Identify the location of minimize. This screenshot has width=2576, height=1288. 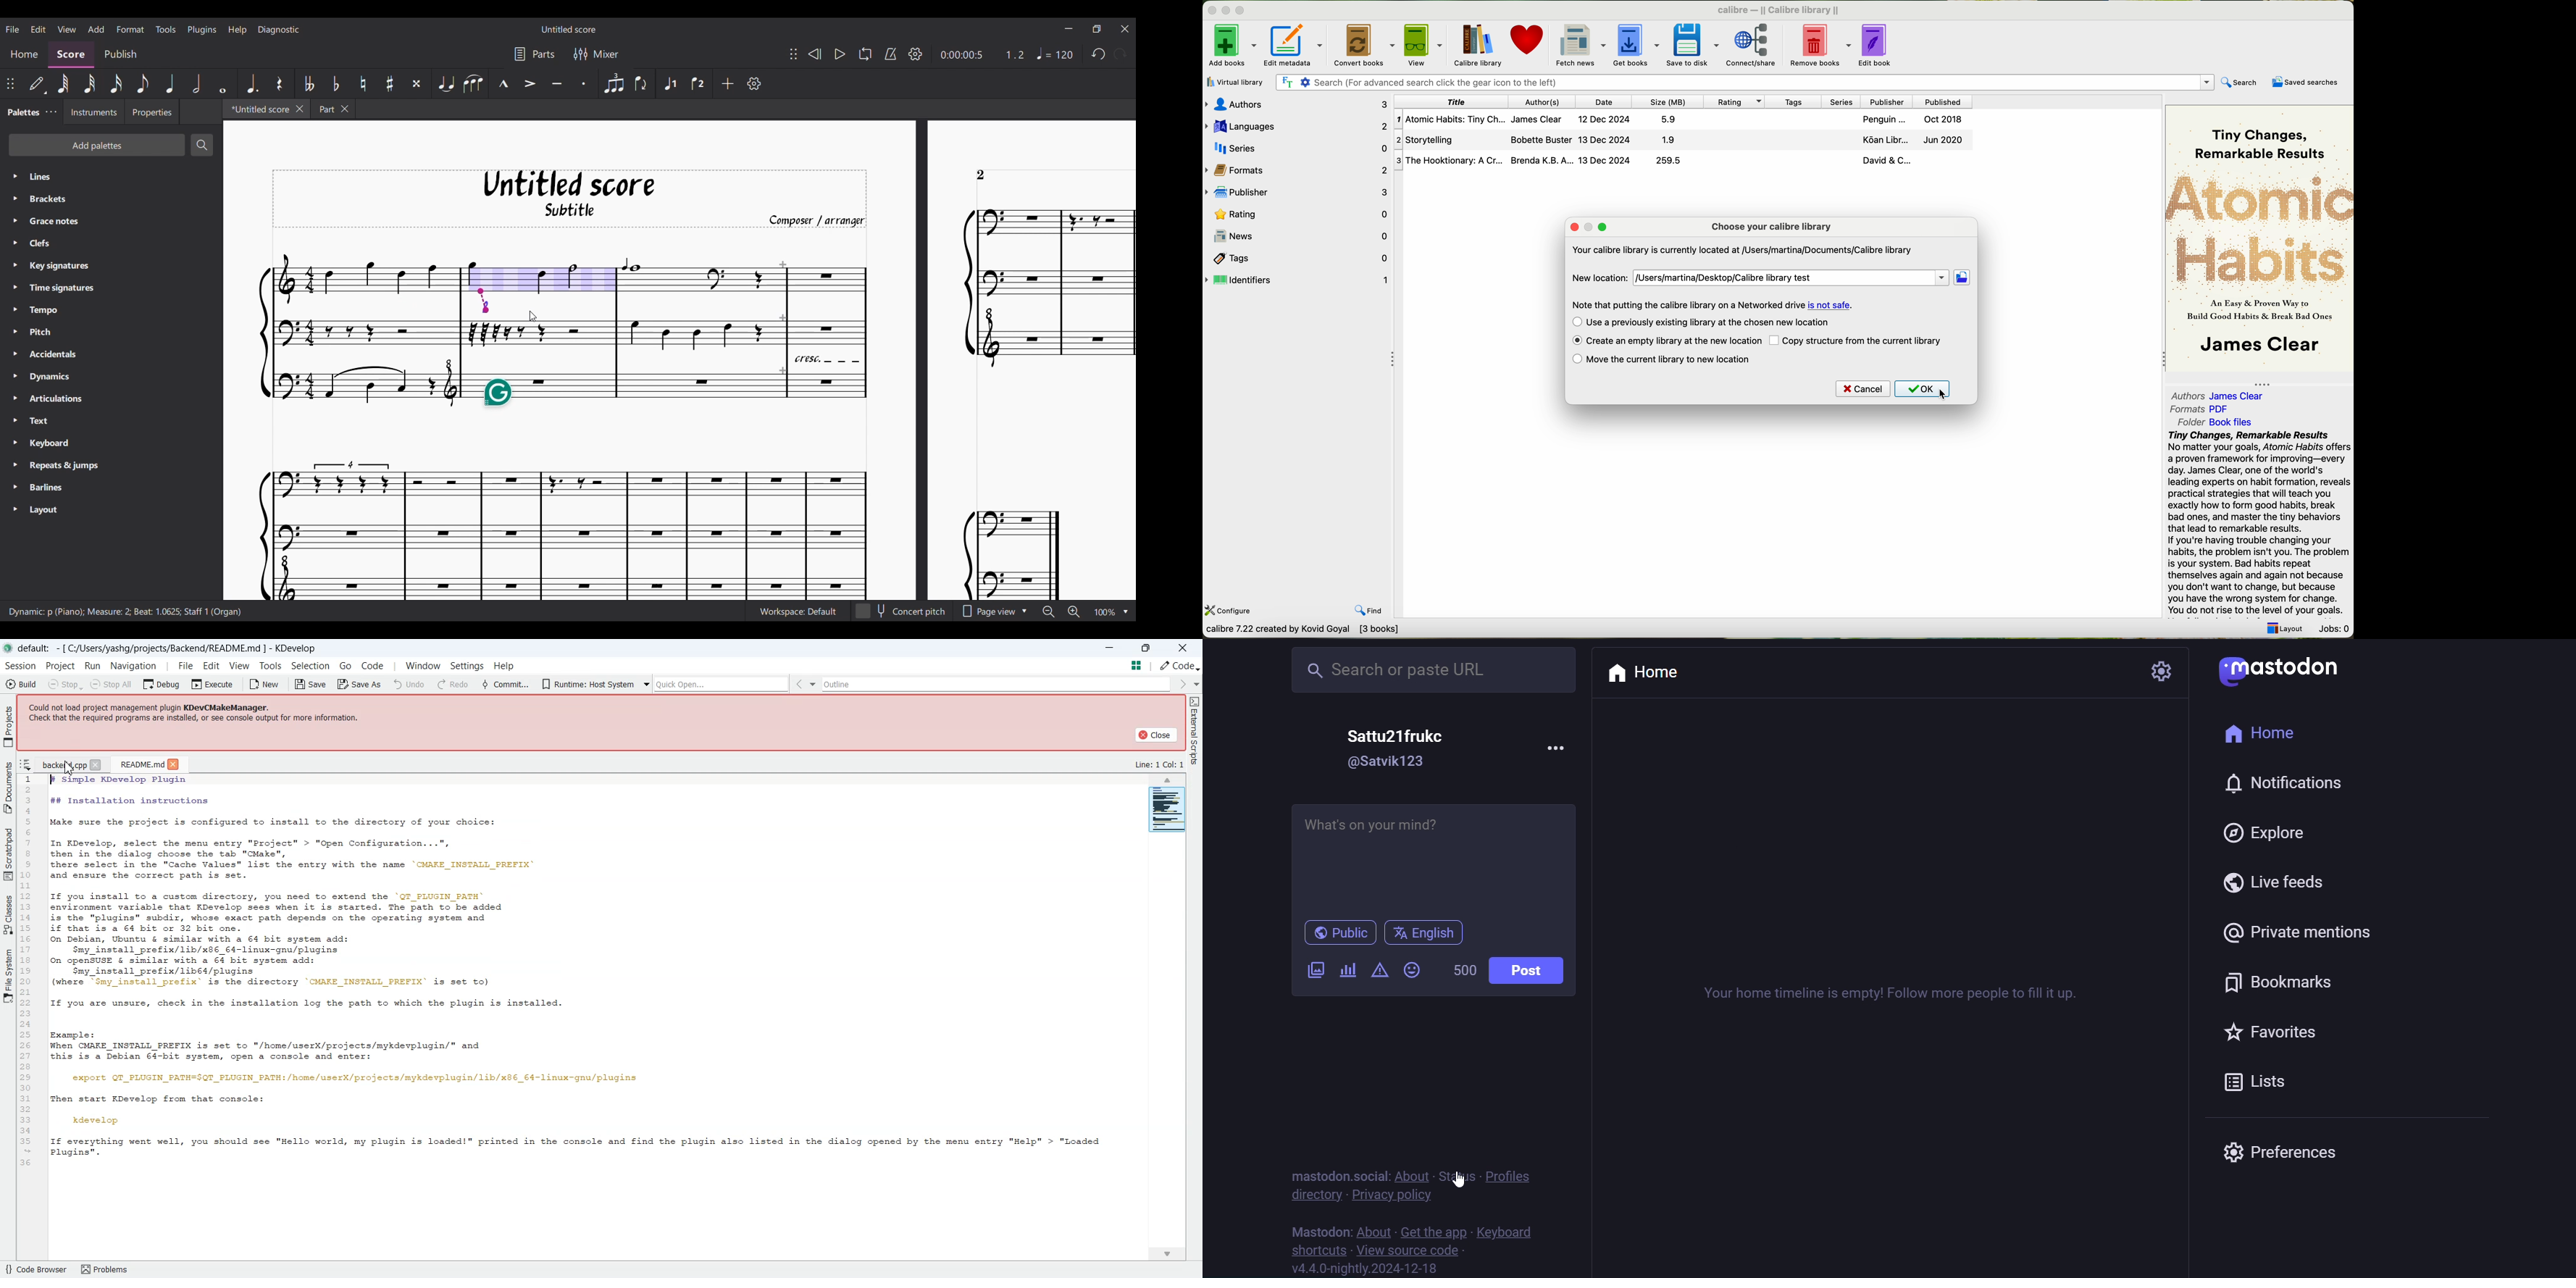
(1592, 228).